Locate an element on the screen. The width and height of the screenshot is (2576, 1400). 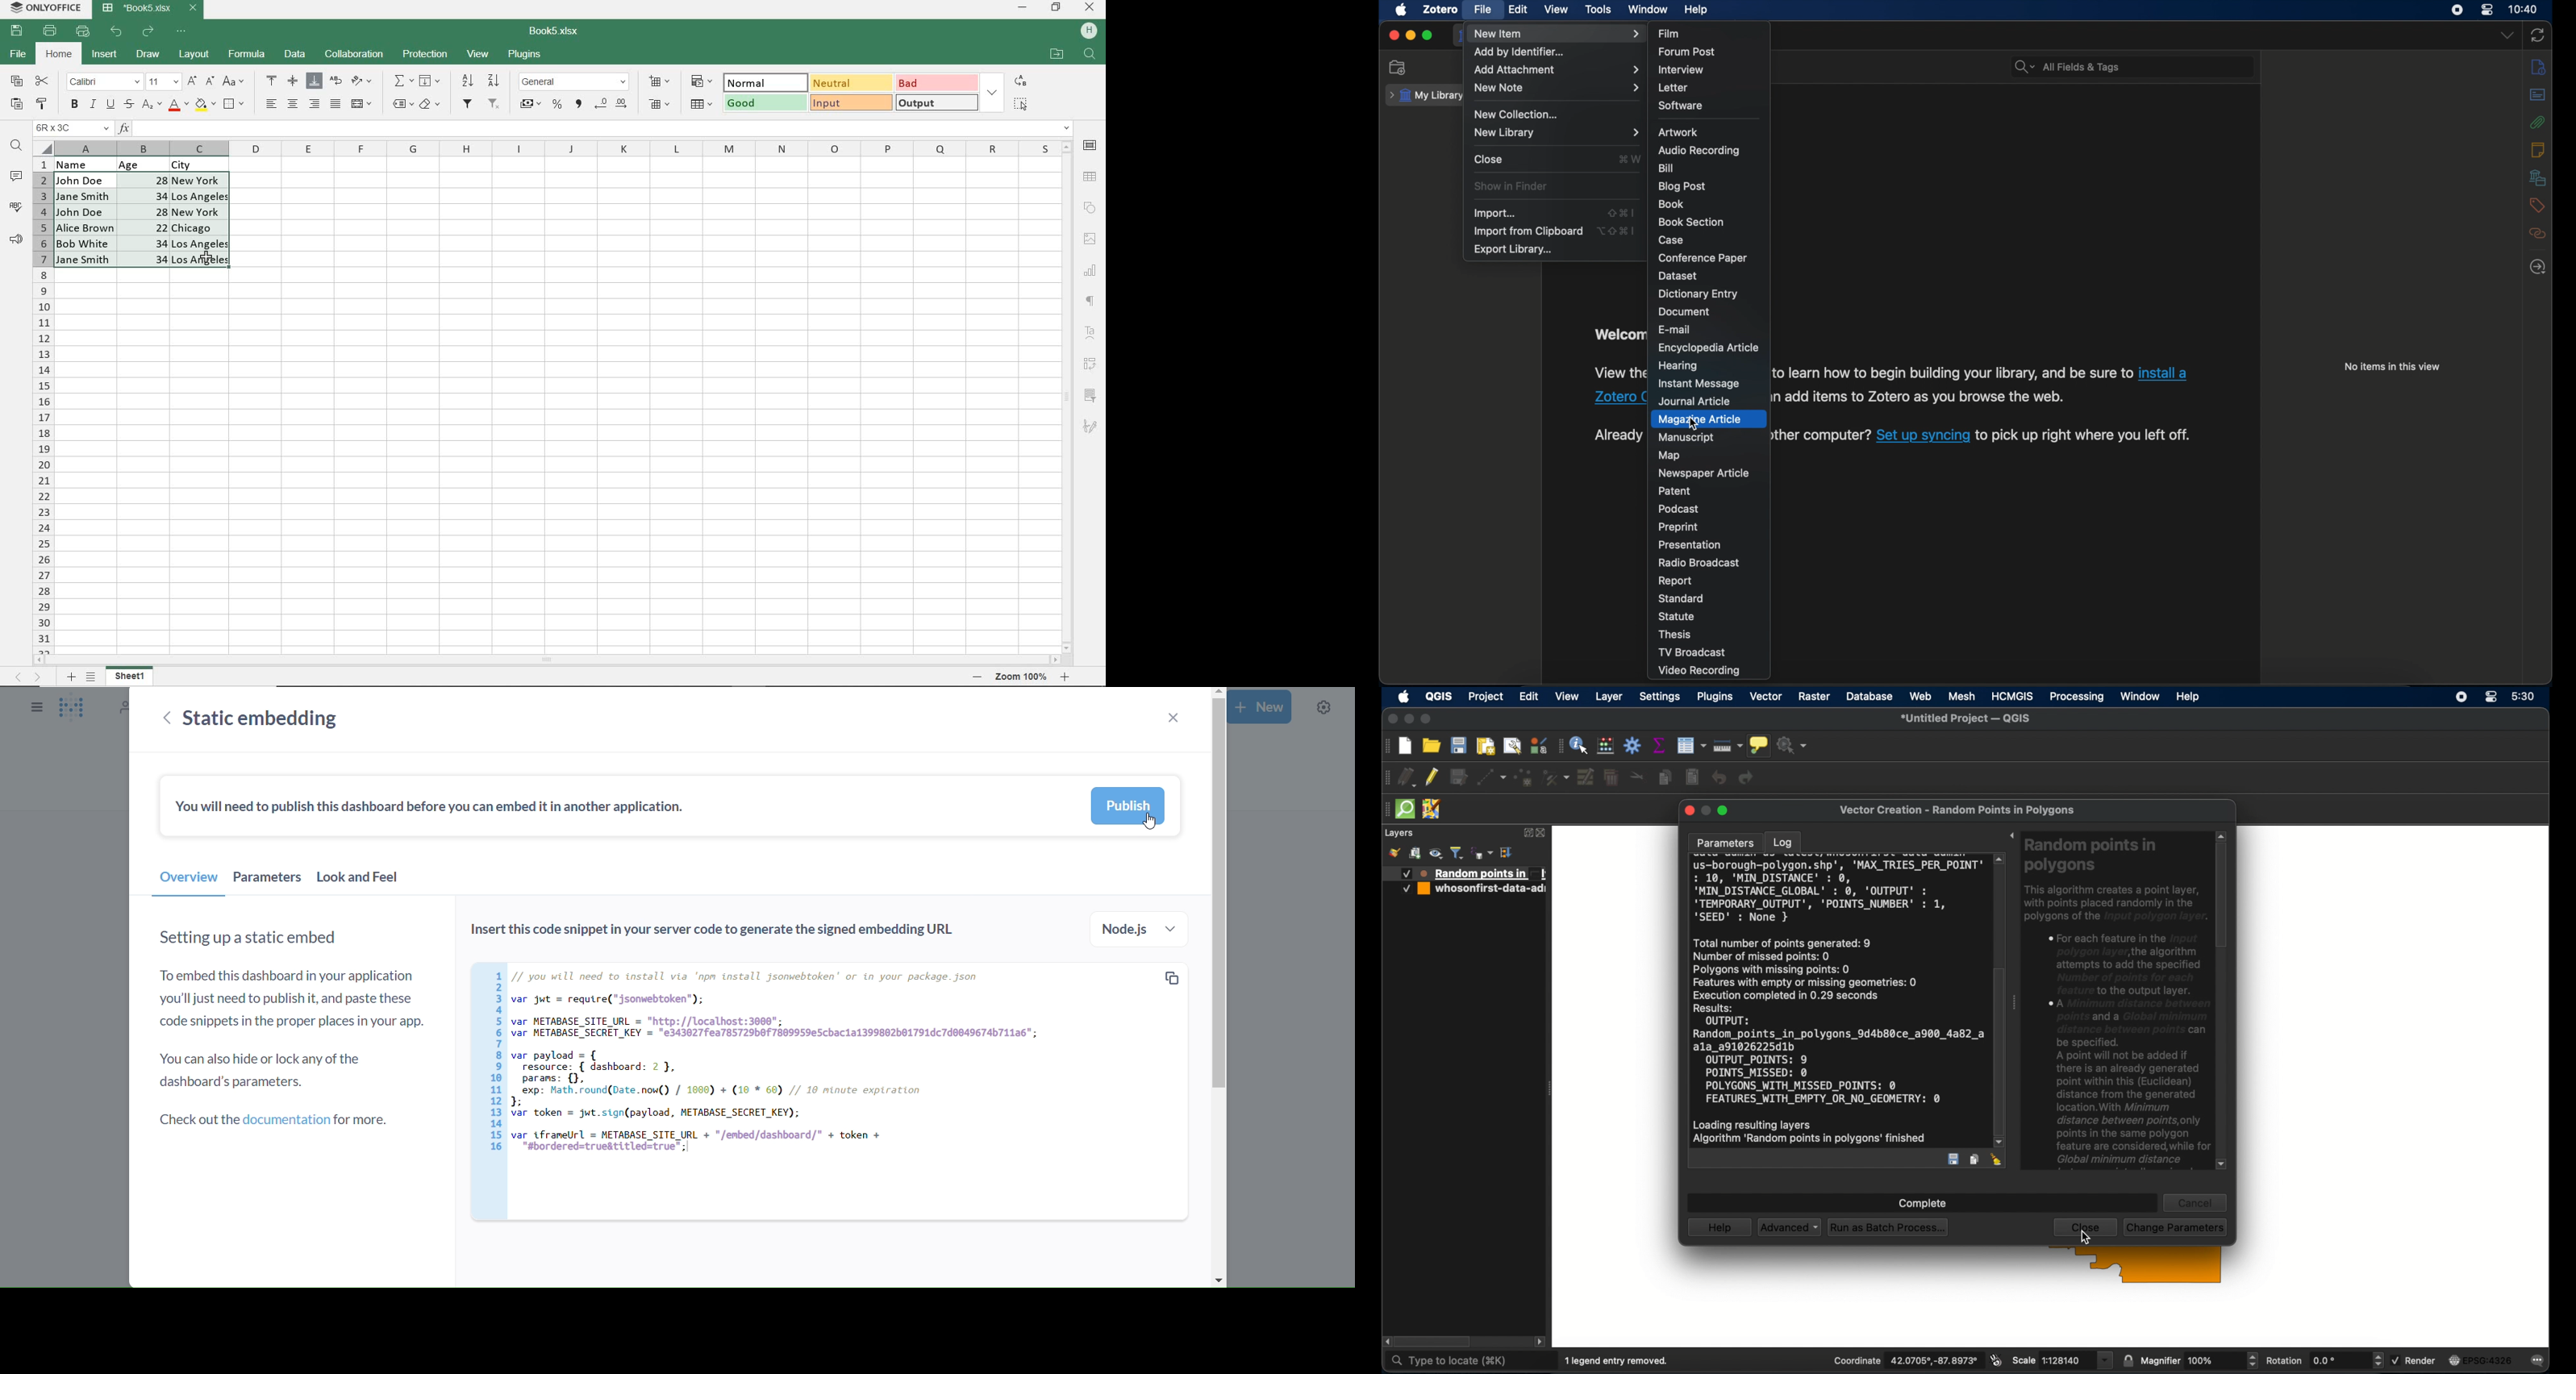
e-mail is located at coordinates (1676, 330).